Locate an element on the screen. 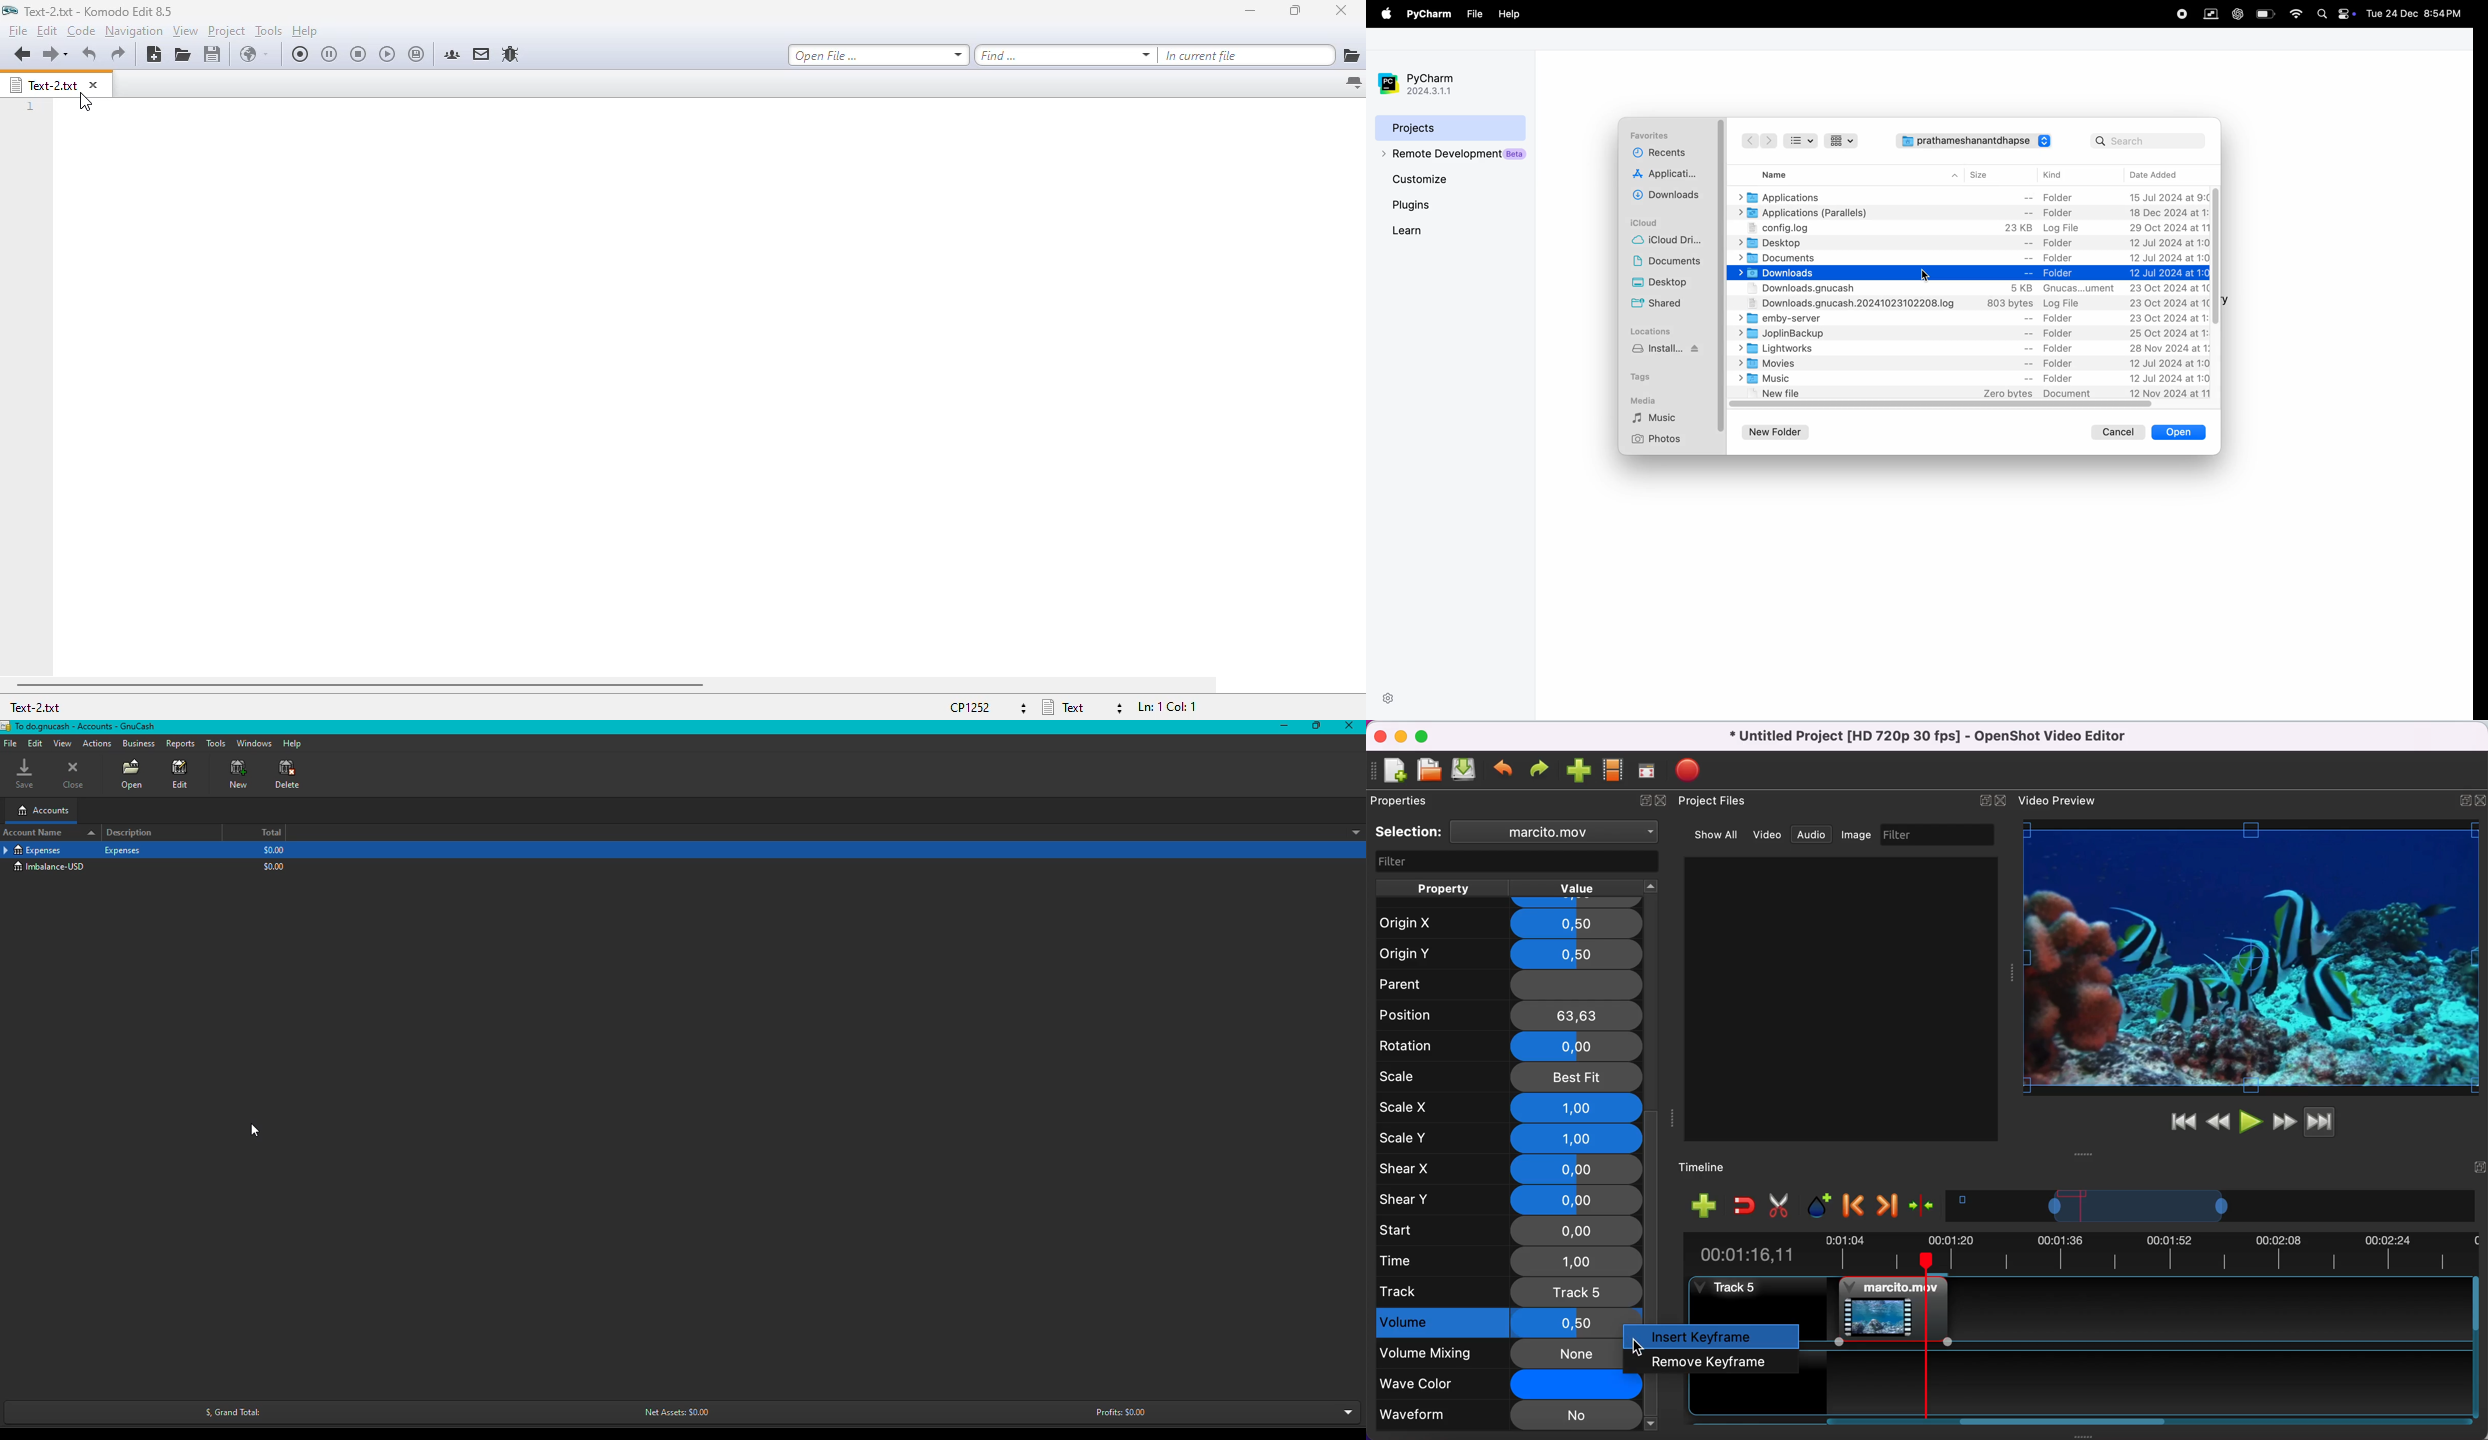 This screenshot has height=1456, width=2492. Close is located at coordinates (74, 776).